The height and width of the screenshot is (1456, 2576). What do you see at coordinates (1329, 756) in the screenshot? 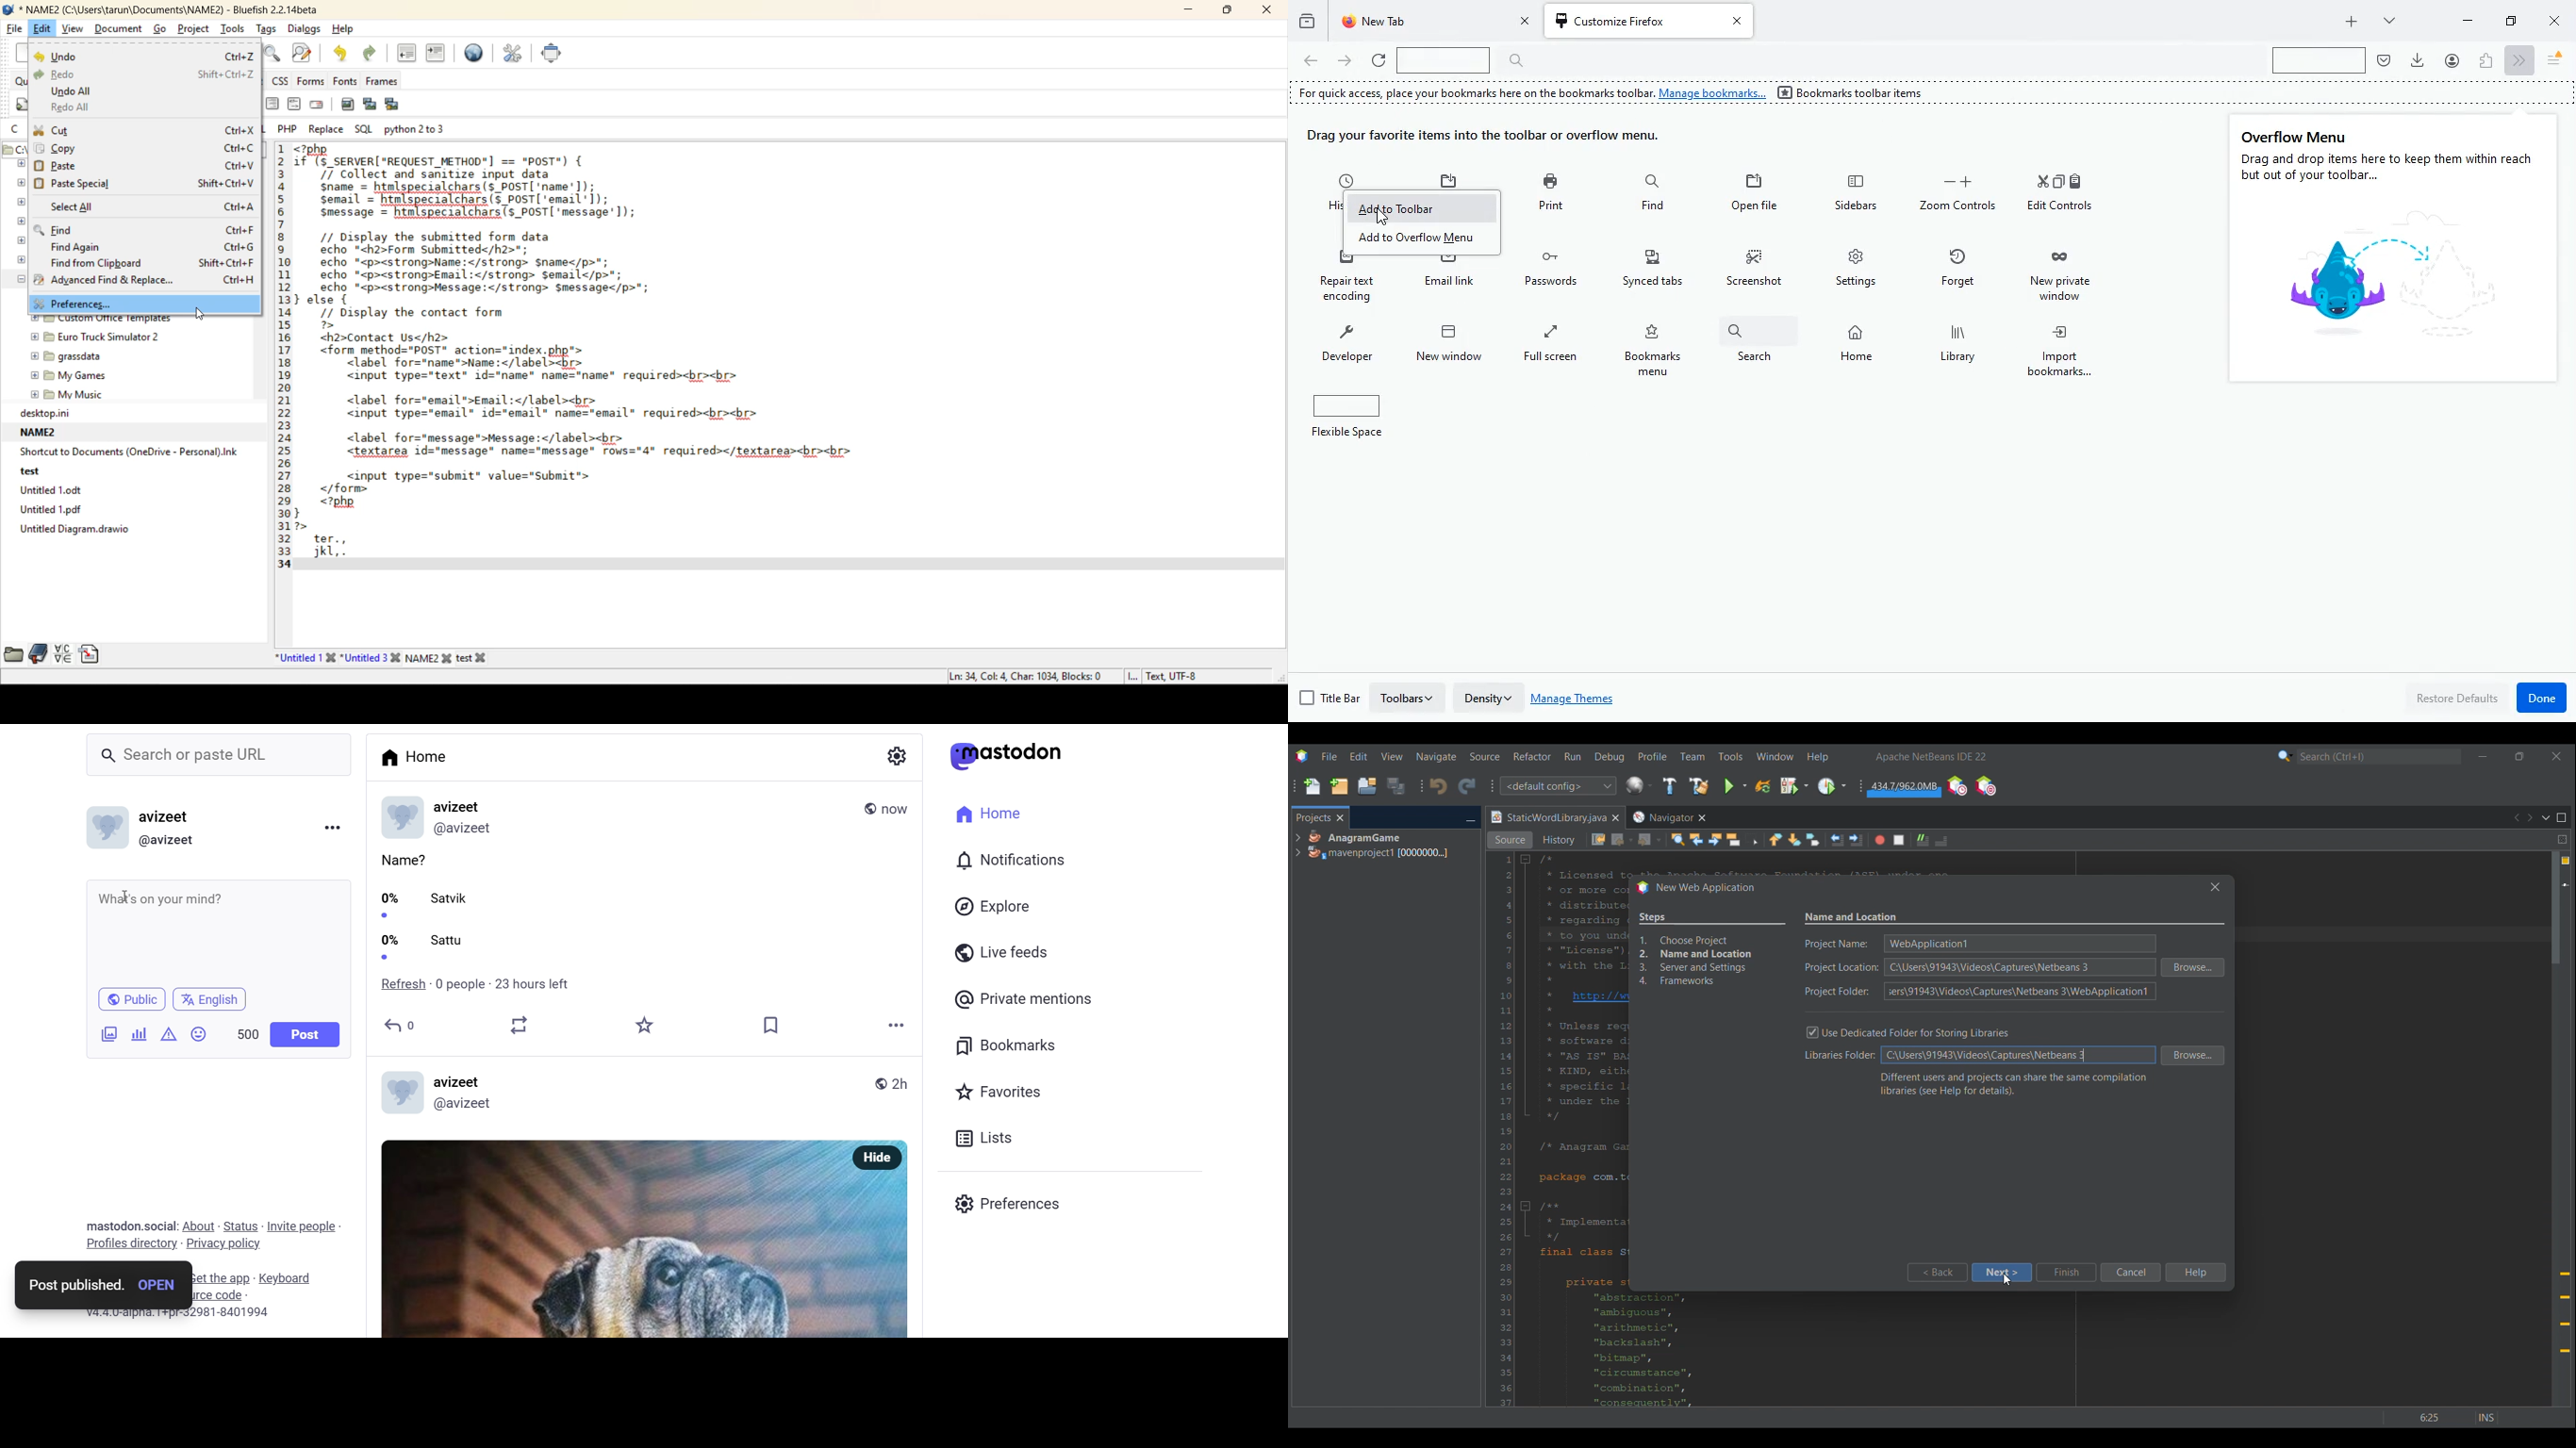
I see `File menu` at bounding box center [1329, 756].